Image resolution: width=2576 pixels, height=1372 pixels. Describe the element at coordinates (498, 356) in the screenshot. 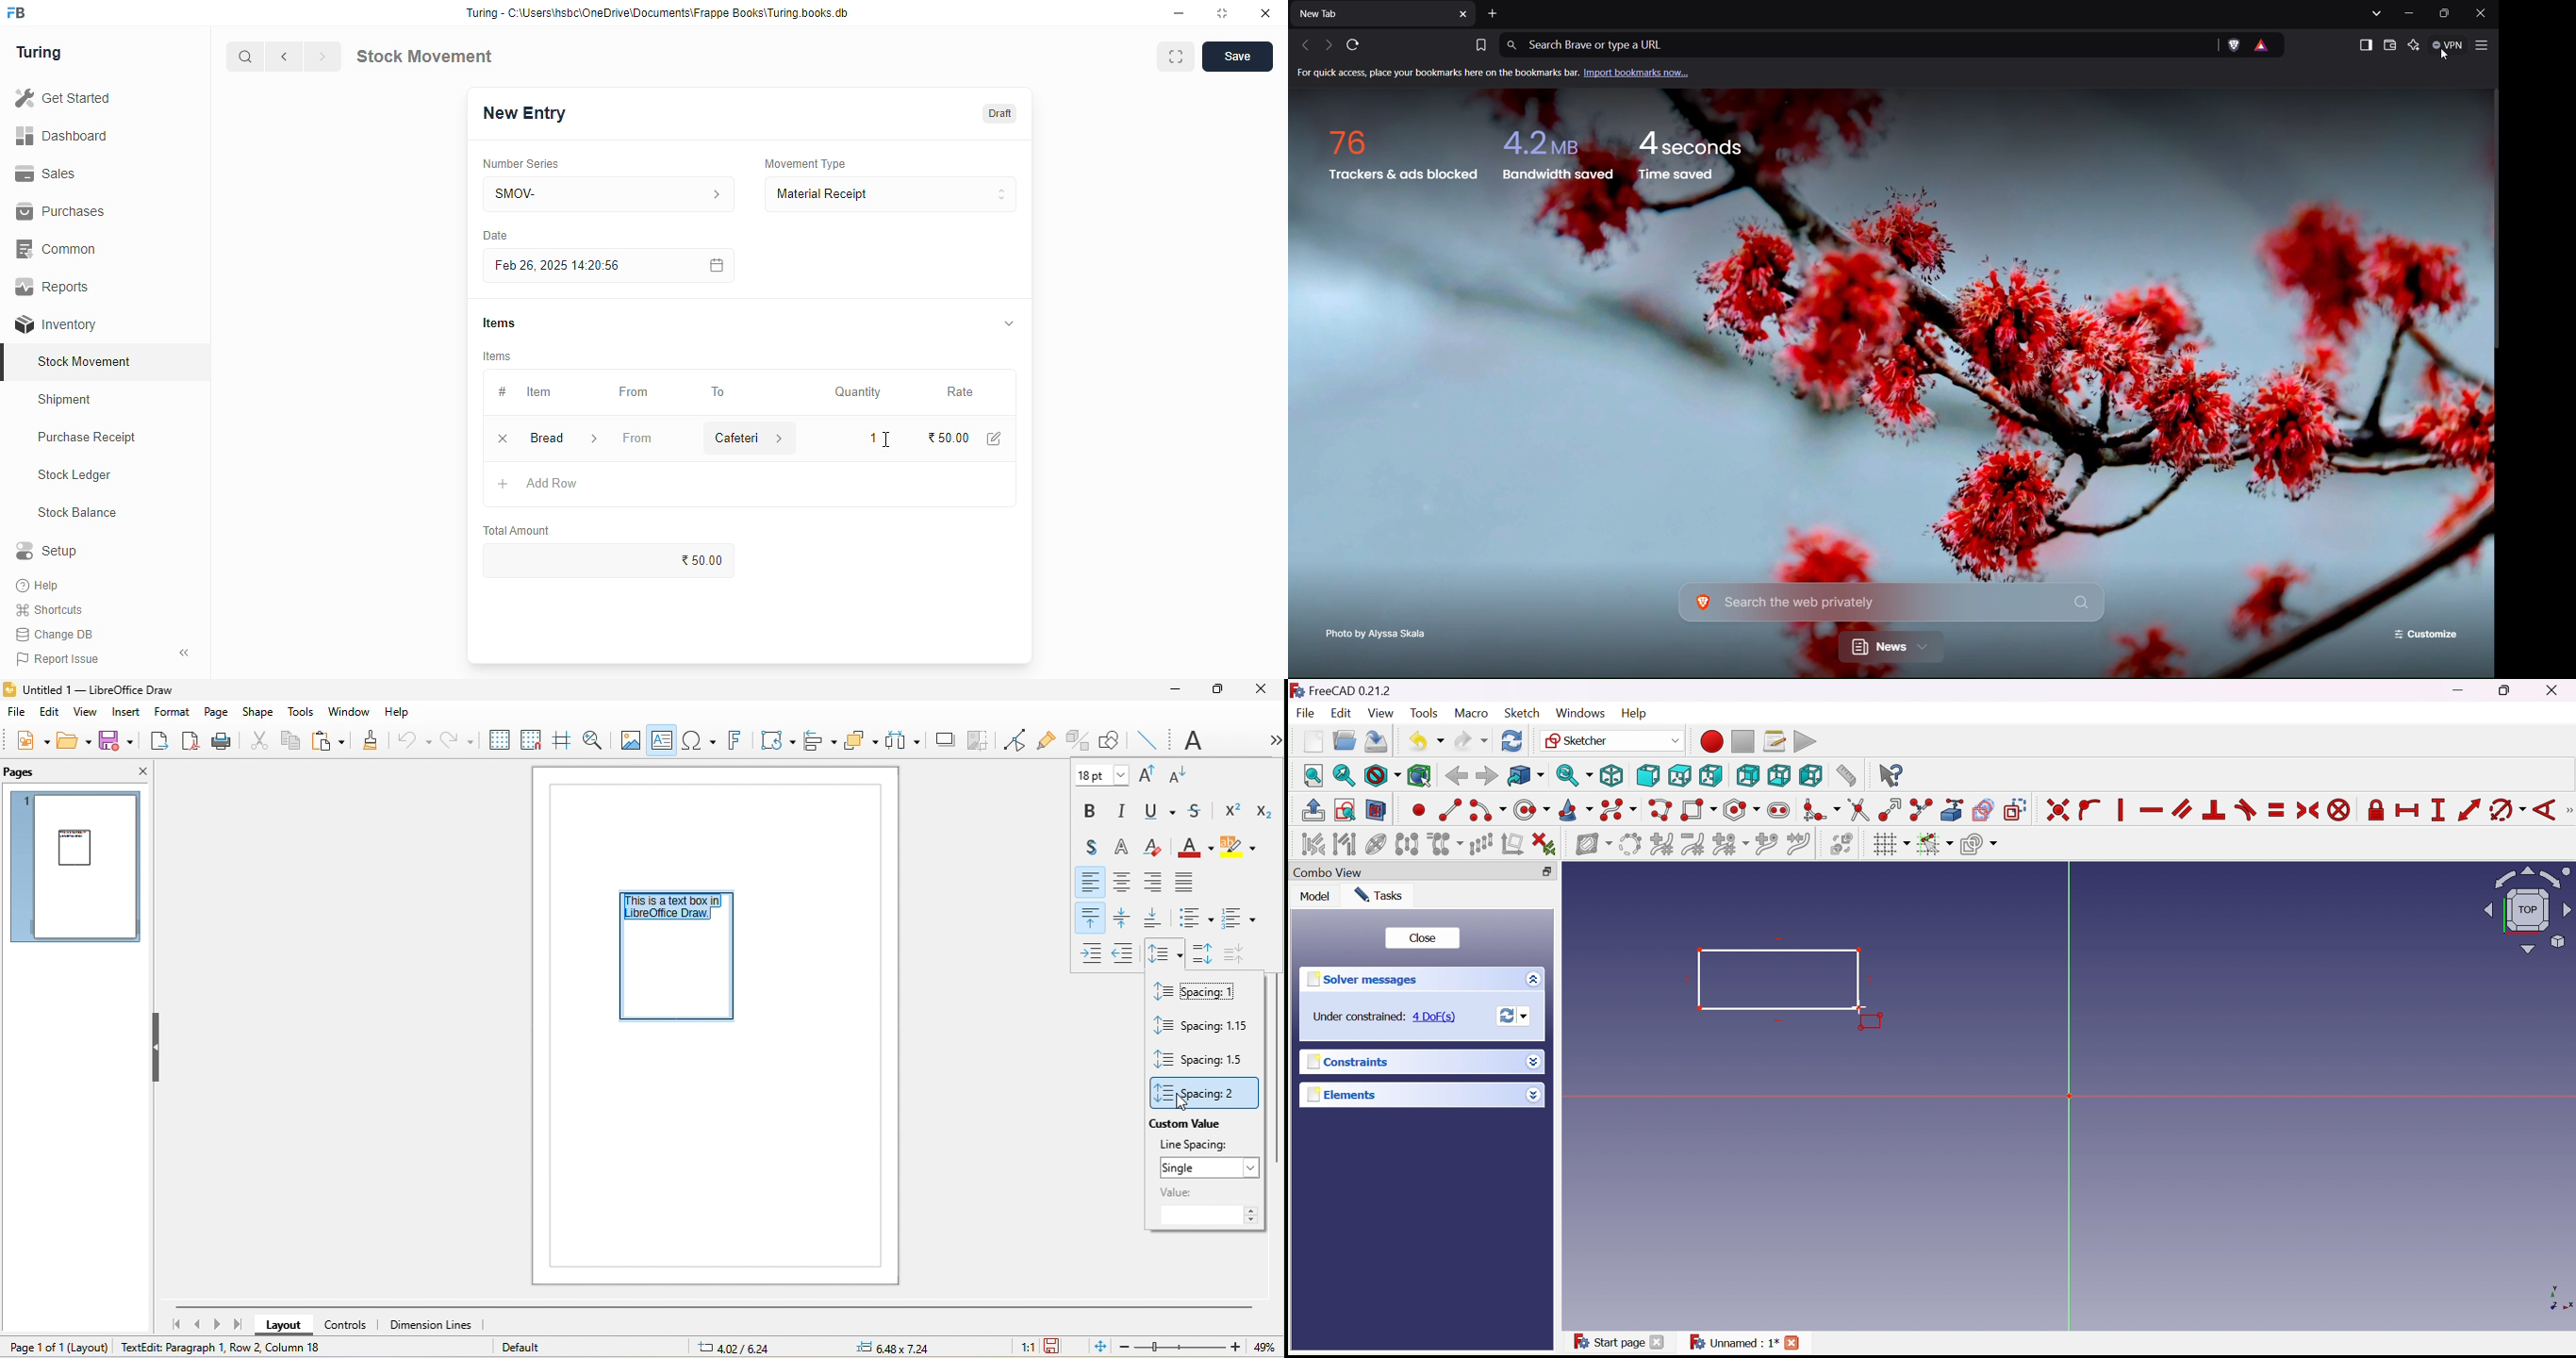

I see `items` at that location.